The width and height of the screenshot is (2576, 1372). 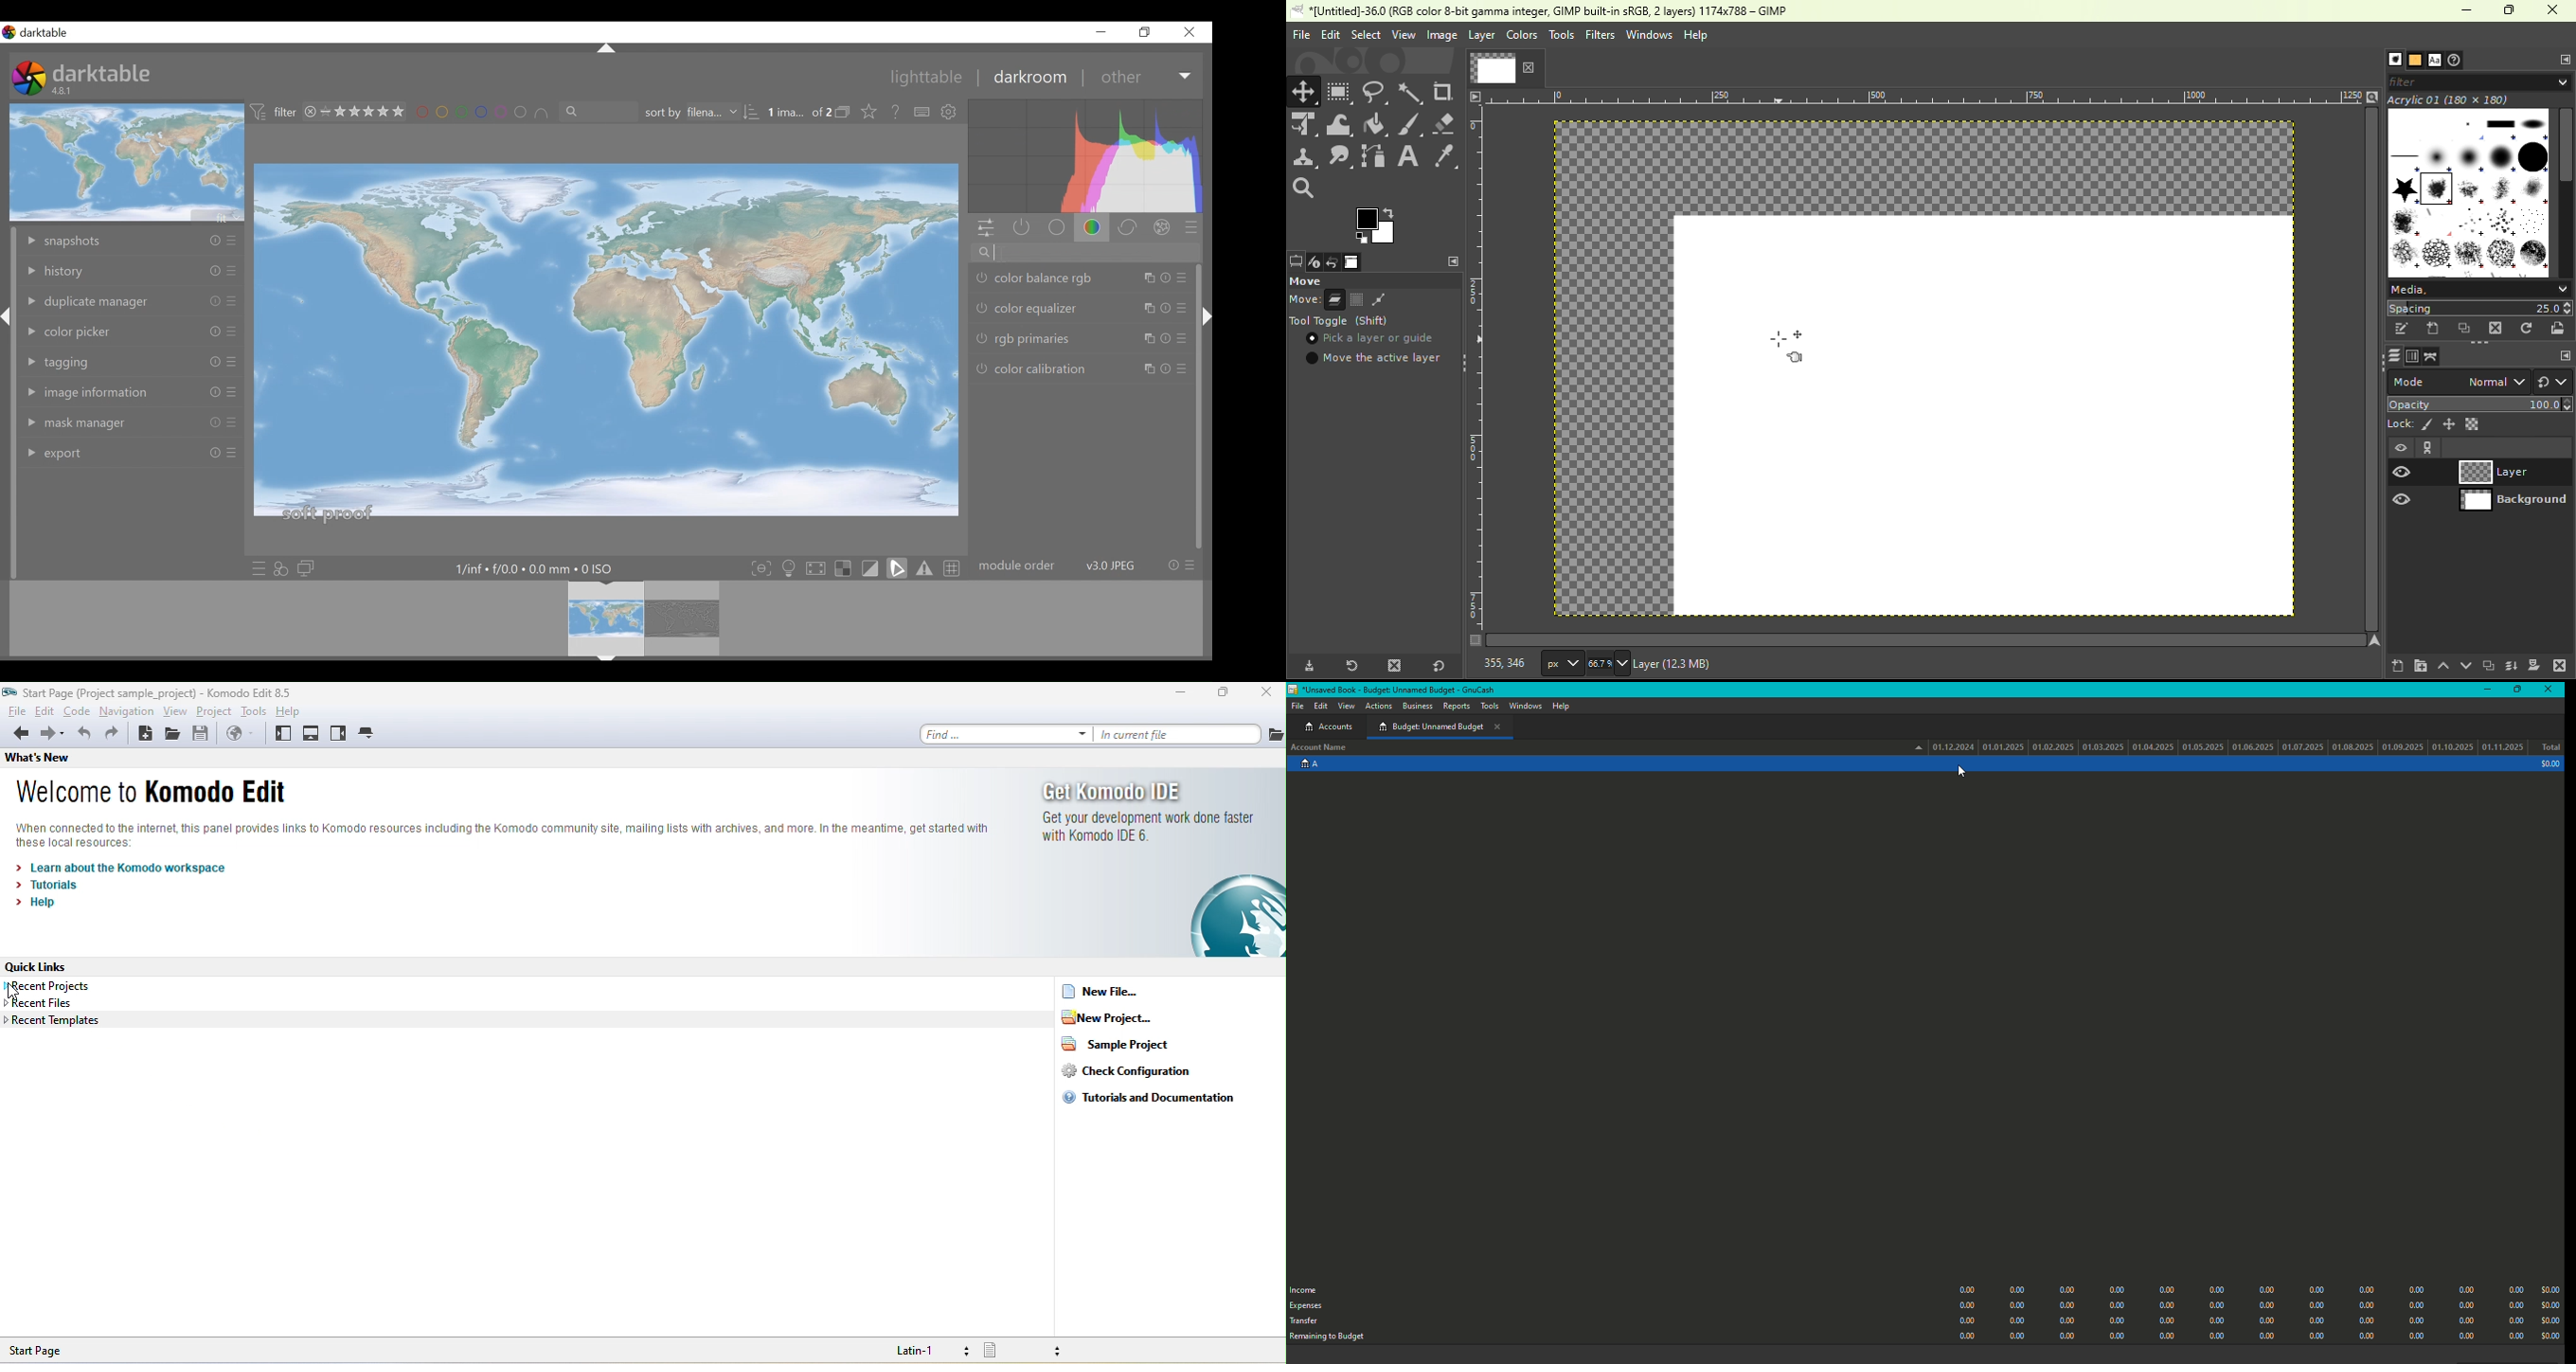 What do you see at coordinates (1032, 80) in the screenshot?
I see `darkroom` at bounding box center [1032, 80].